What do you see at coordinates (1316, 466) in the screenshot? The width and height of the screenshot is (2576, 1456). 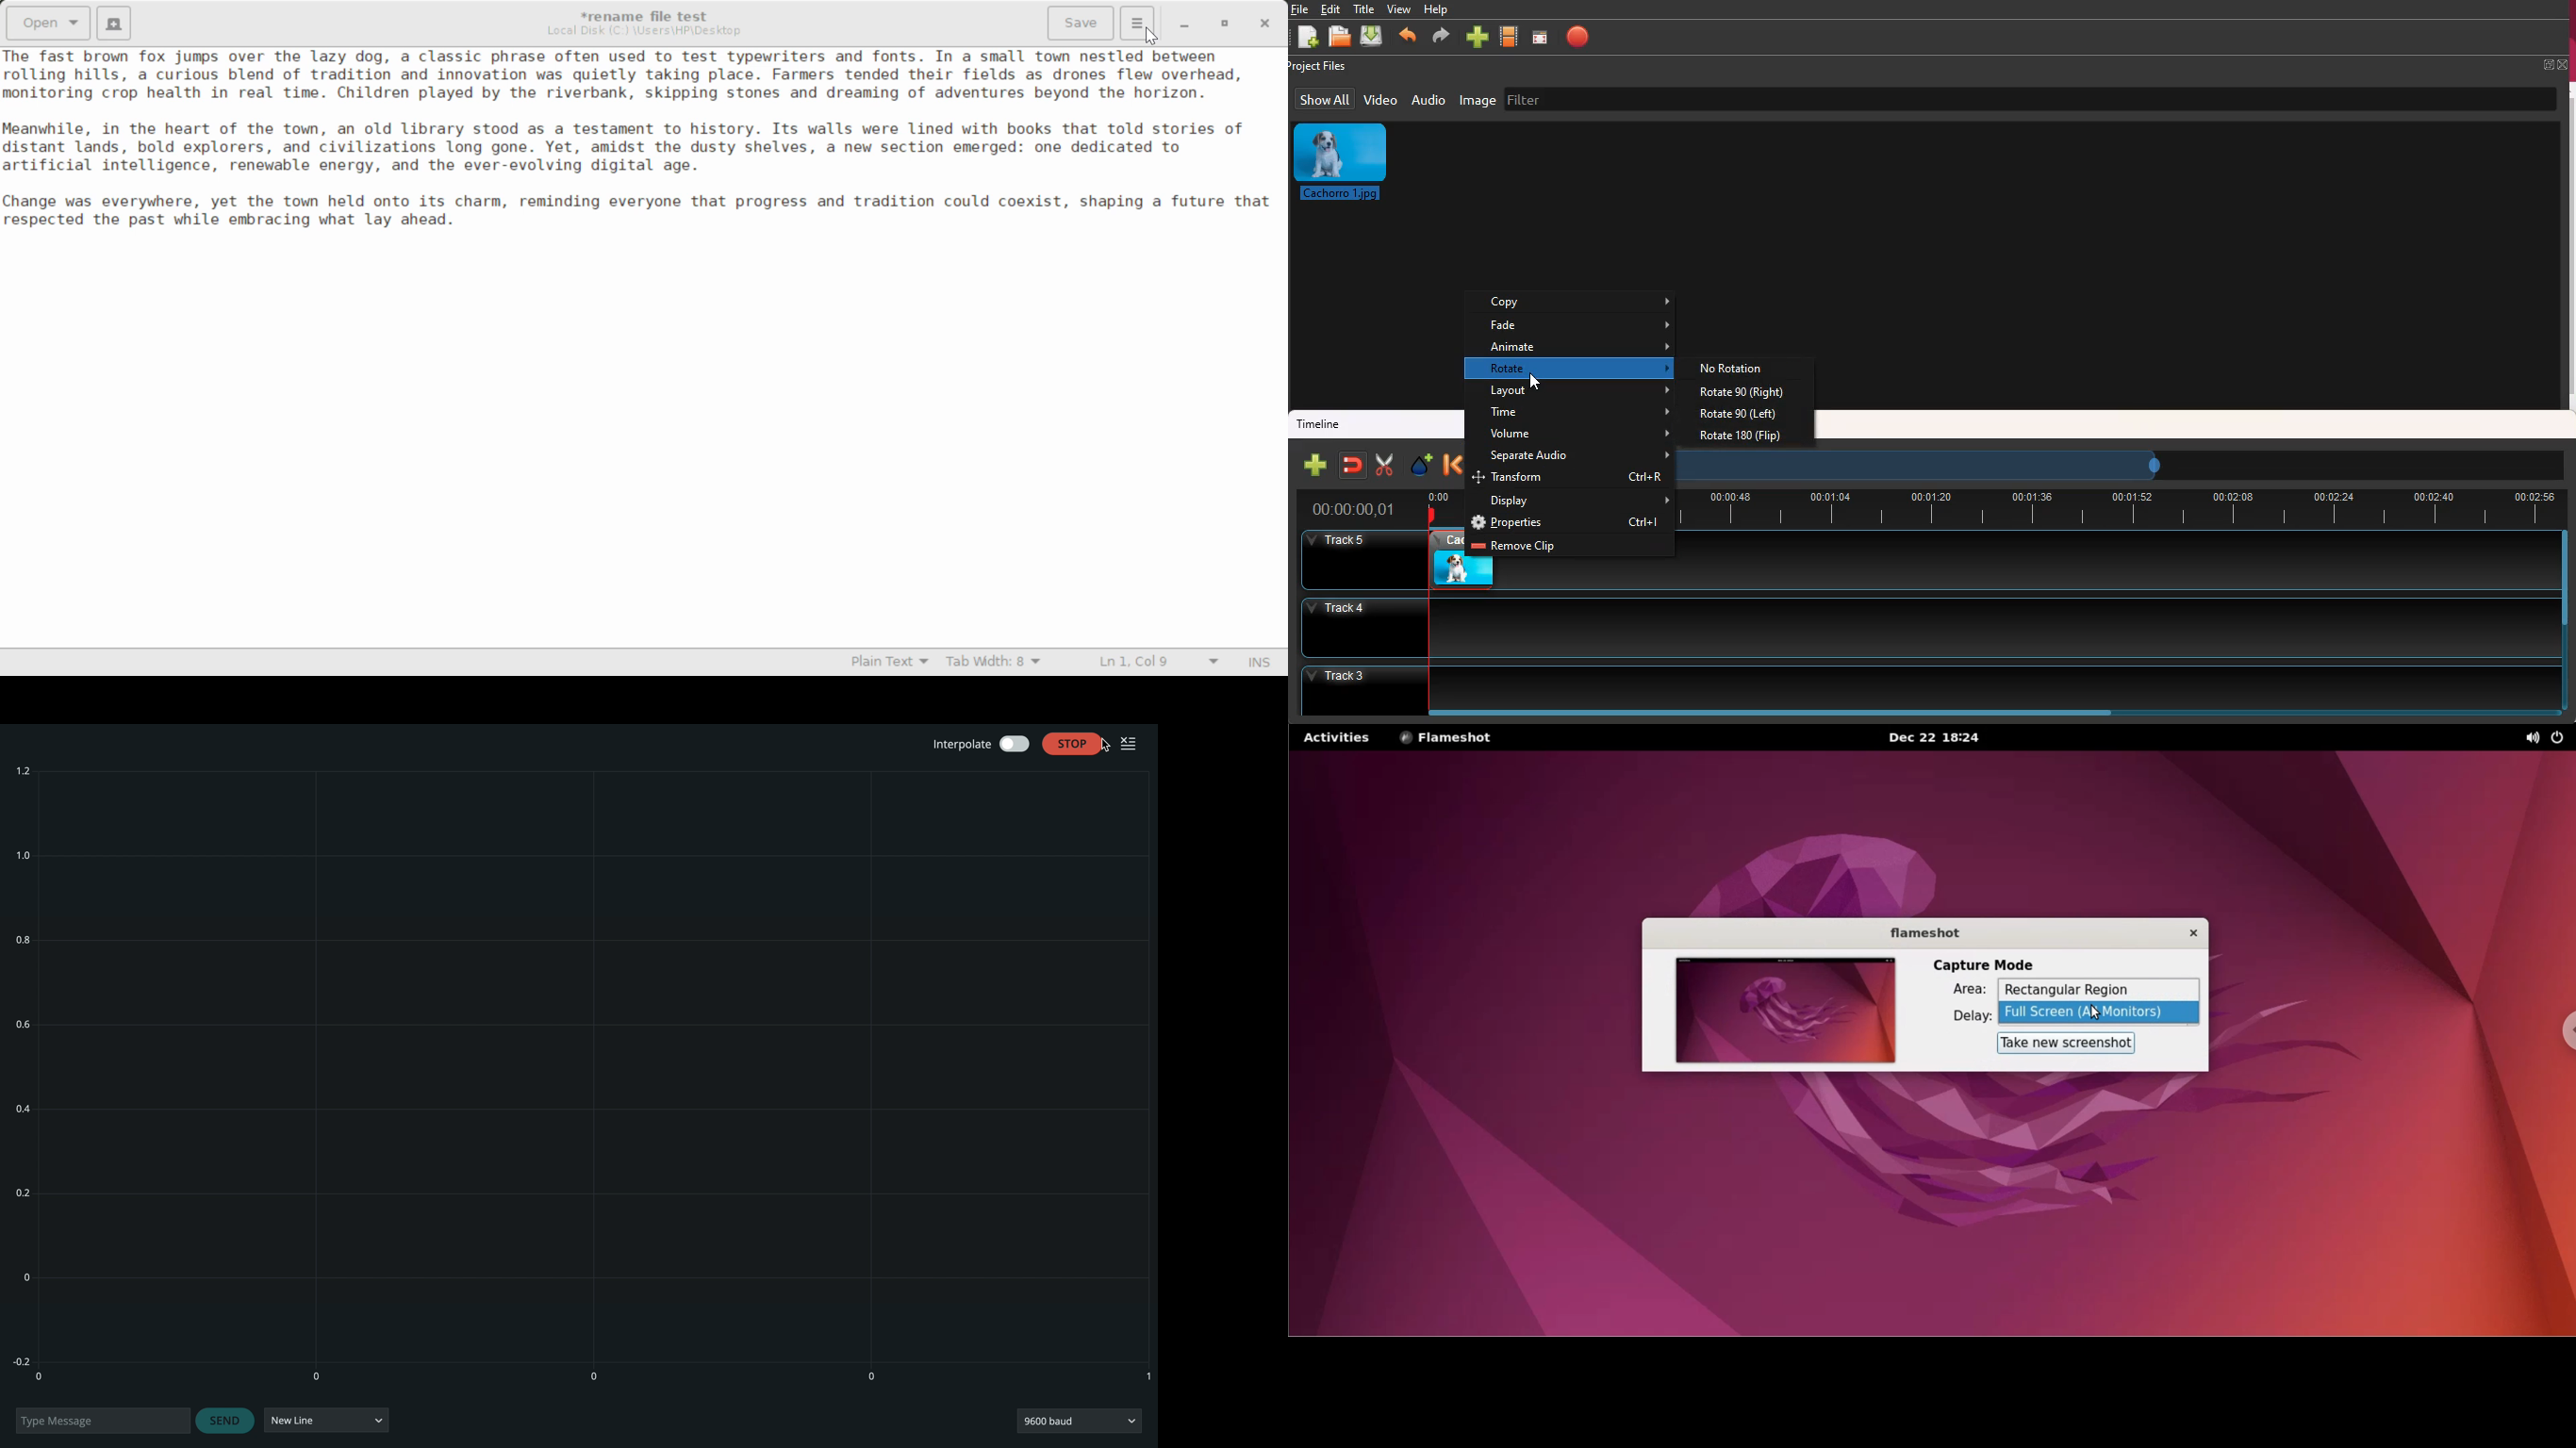 I see `new` at bounding box center [1316, 466].